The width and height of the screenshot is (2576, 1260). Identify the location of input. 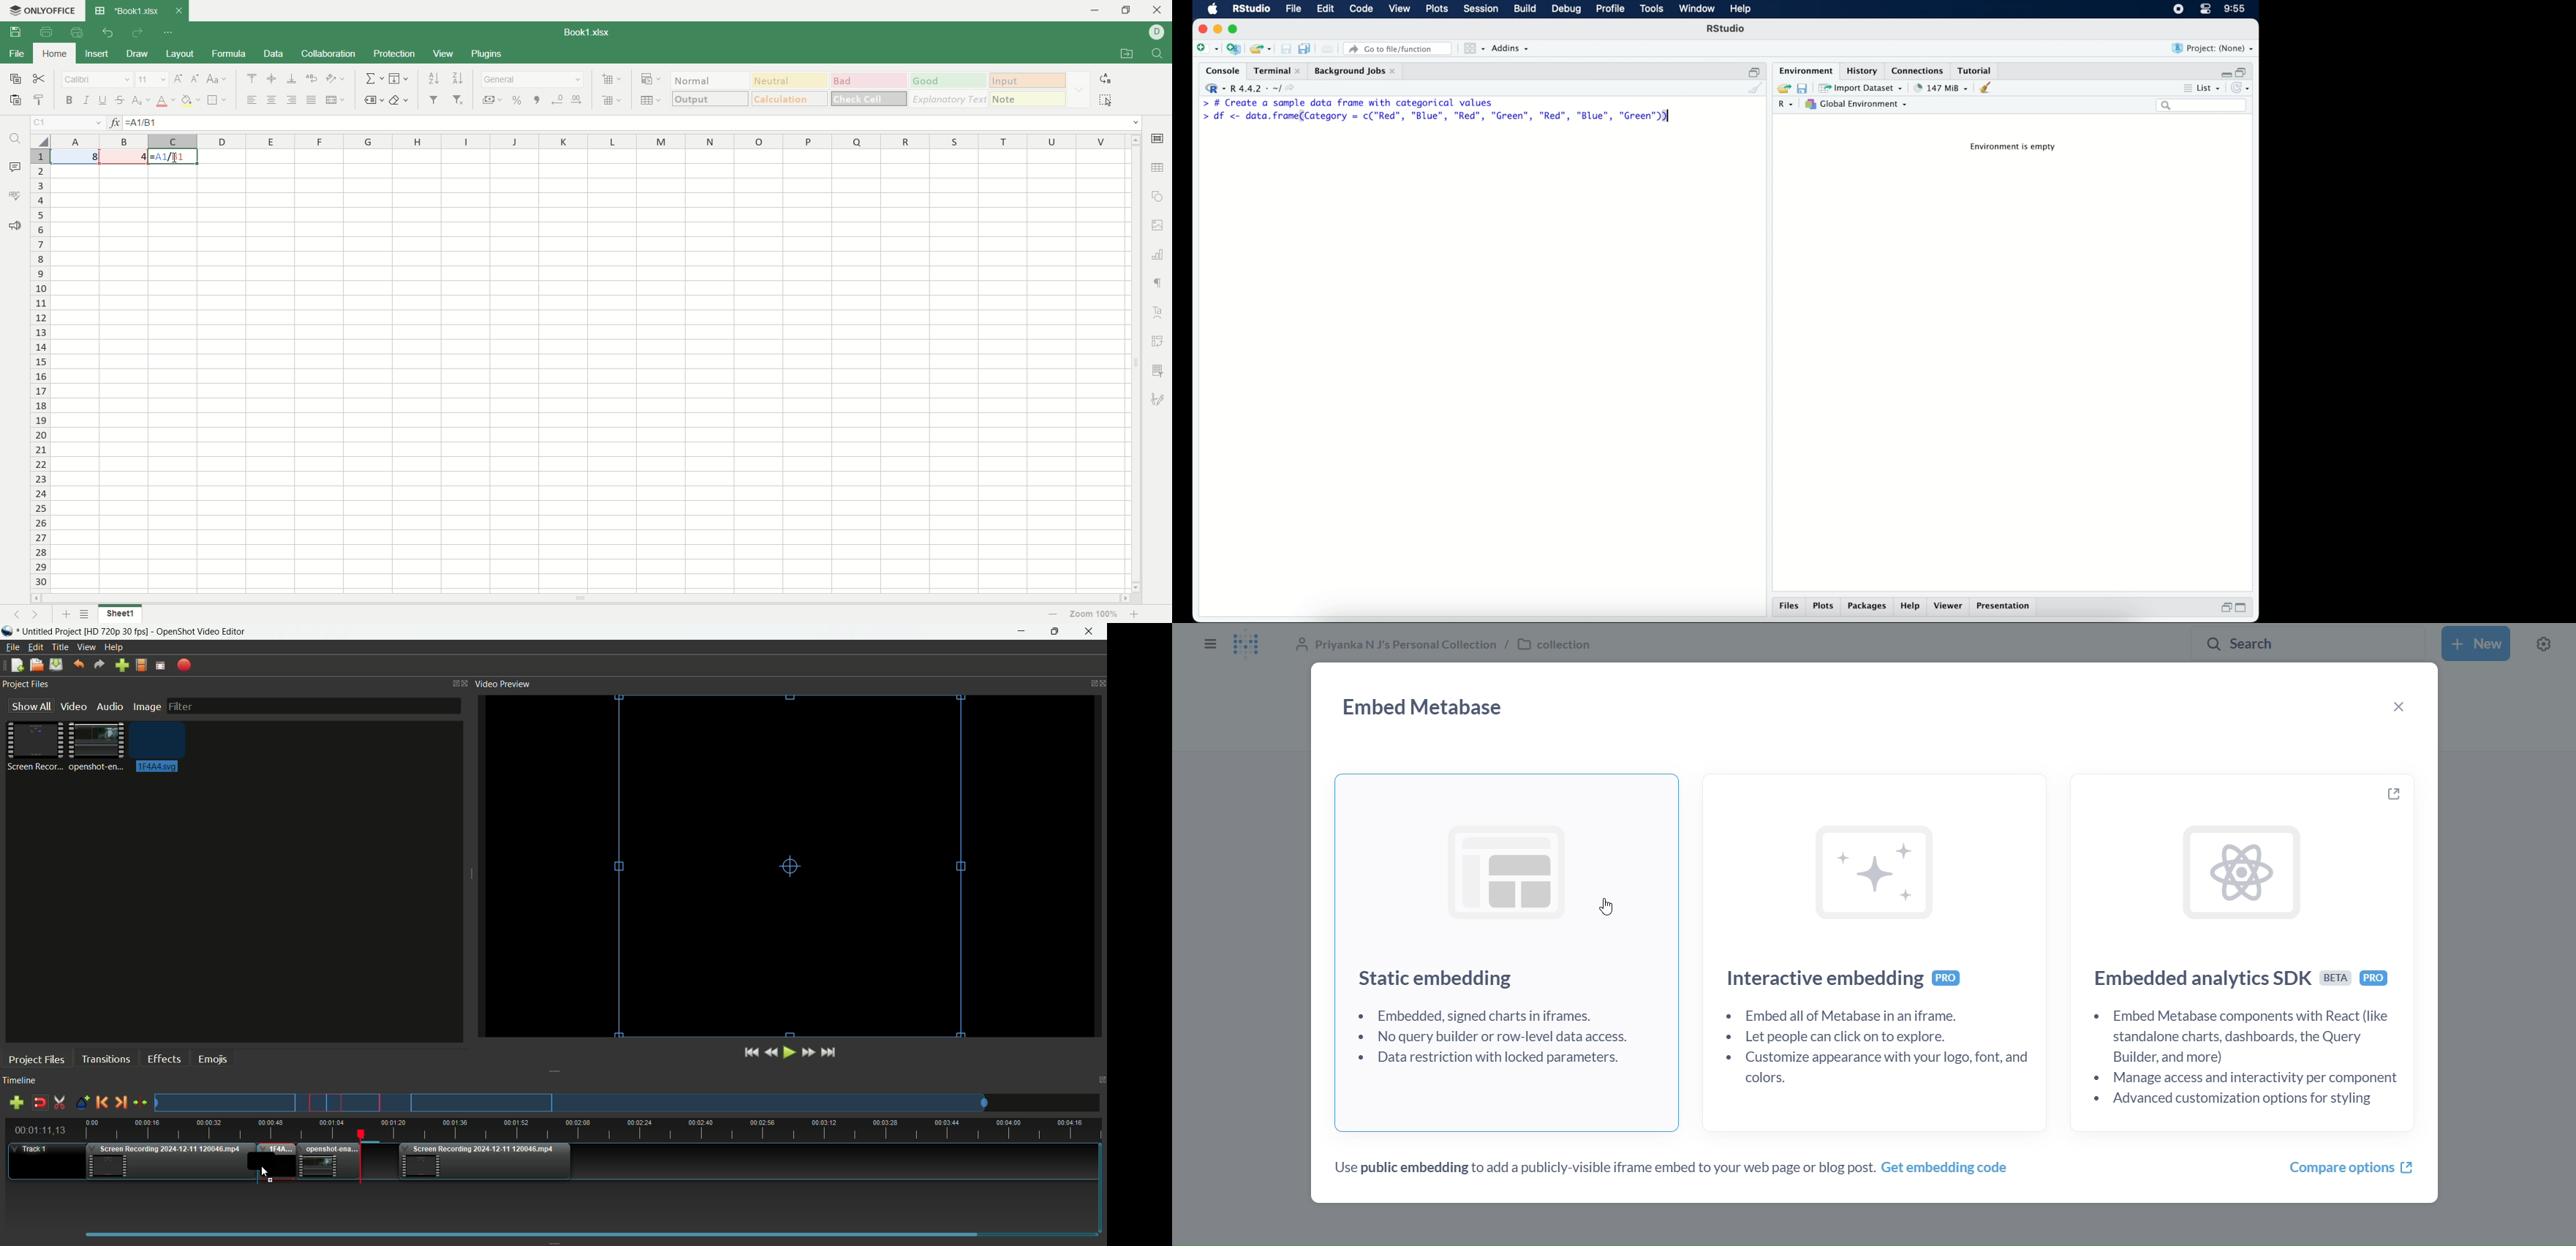
(1028, 80).